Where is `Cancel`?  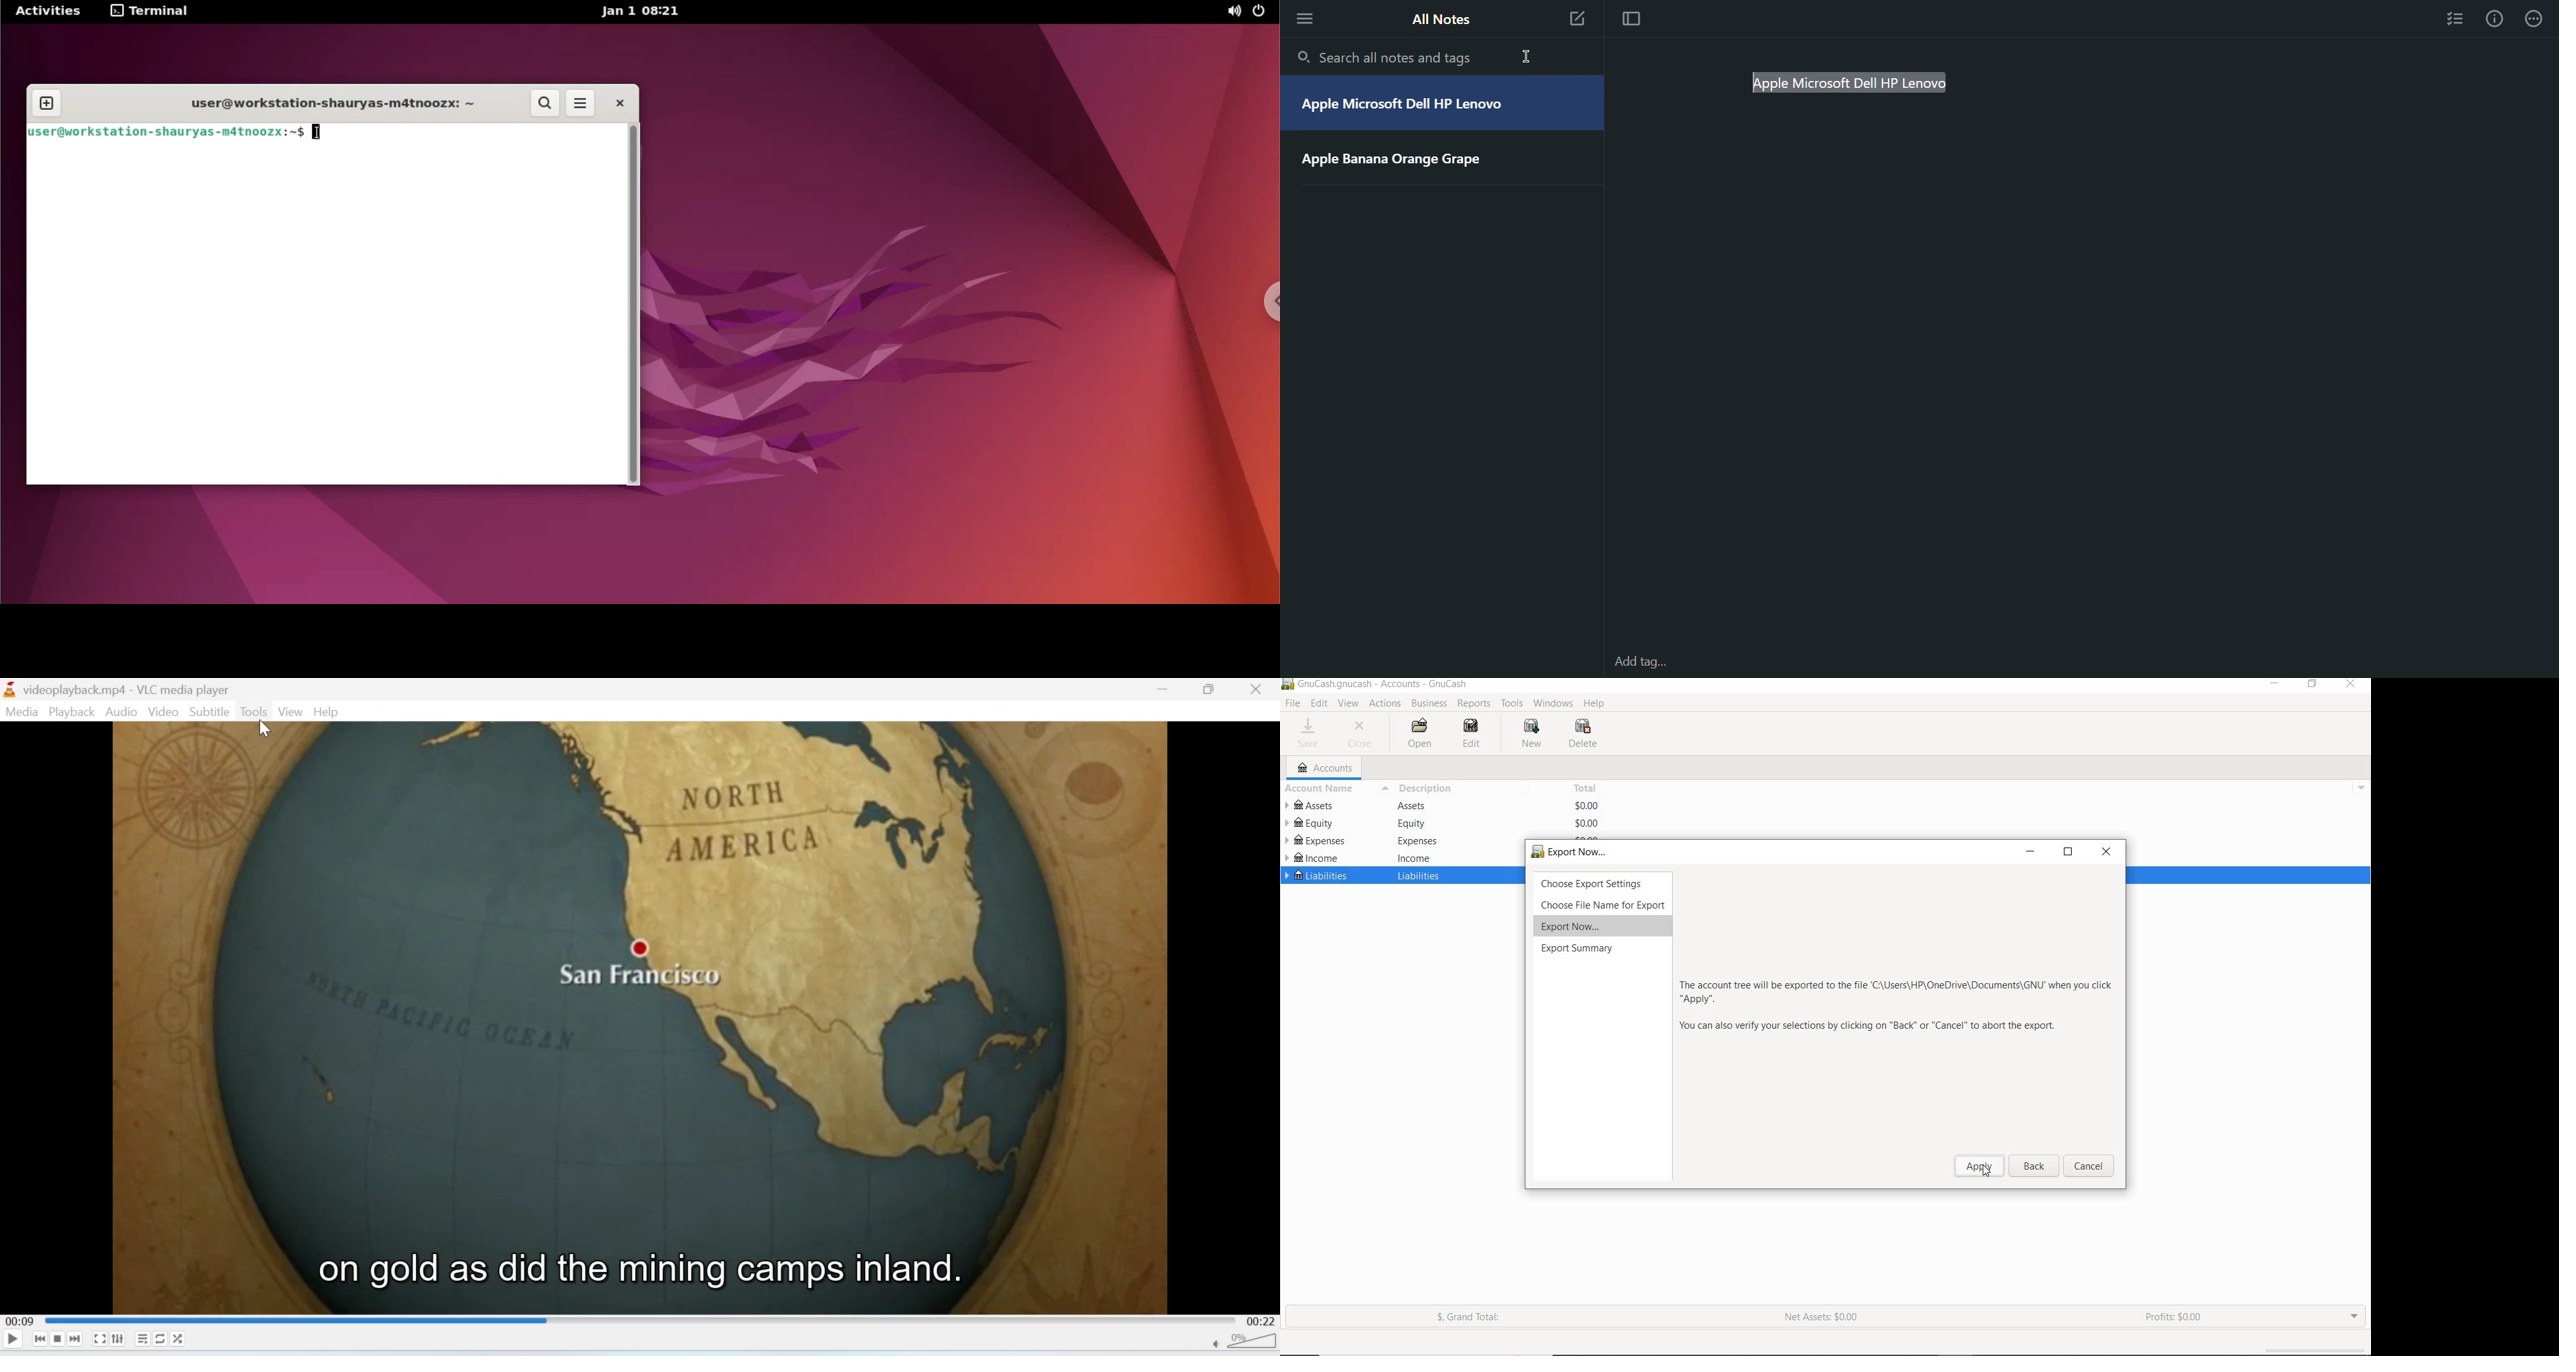 Cancel is located at coordinates (2090, 1166).